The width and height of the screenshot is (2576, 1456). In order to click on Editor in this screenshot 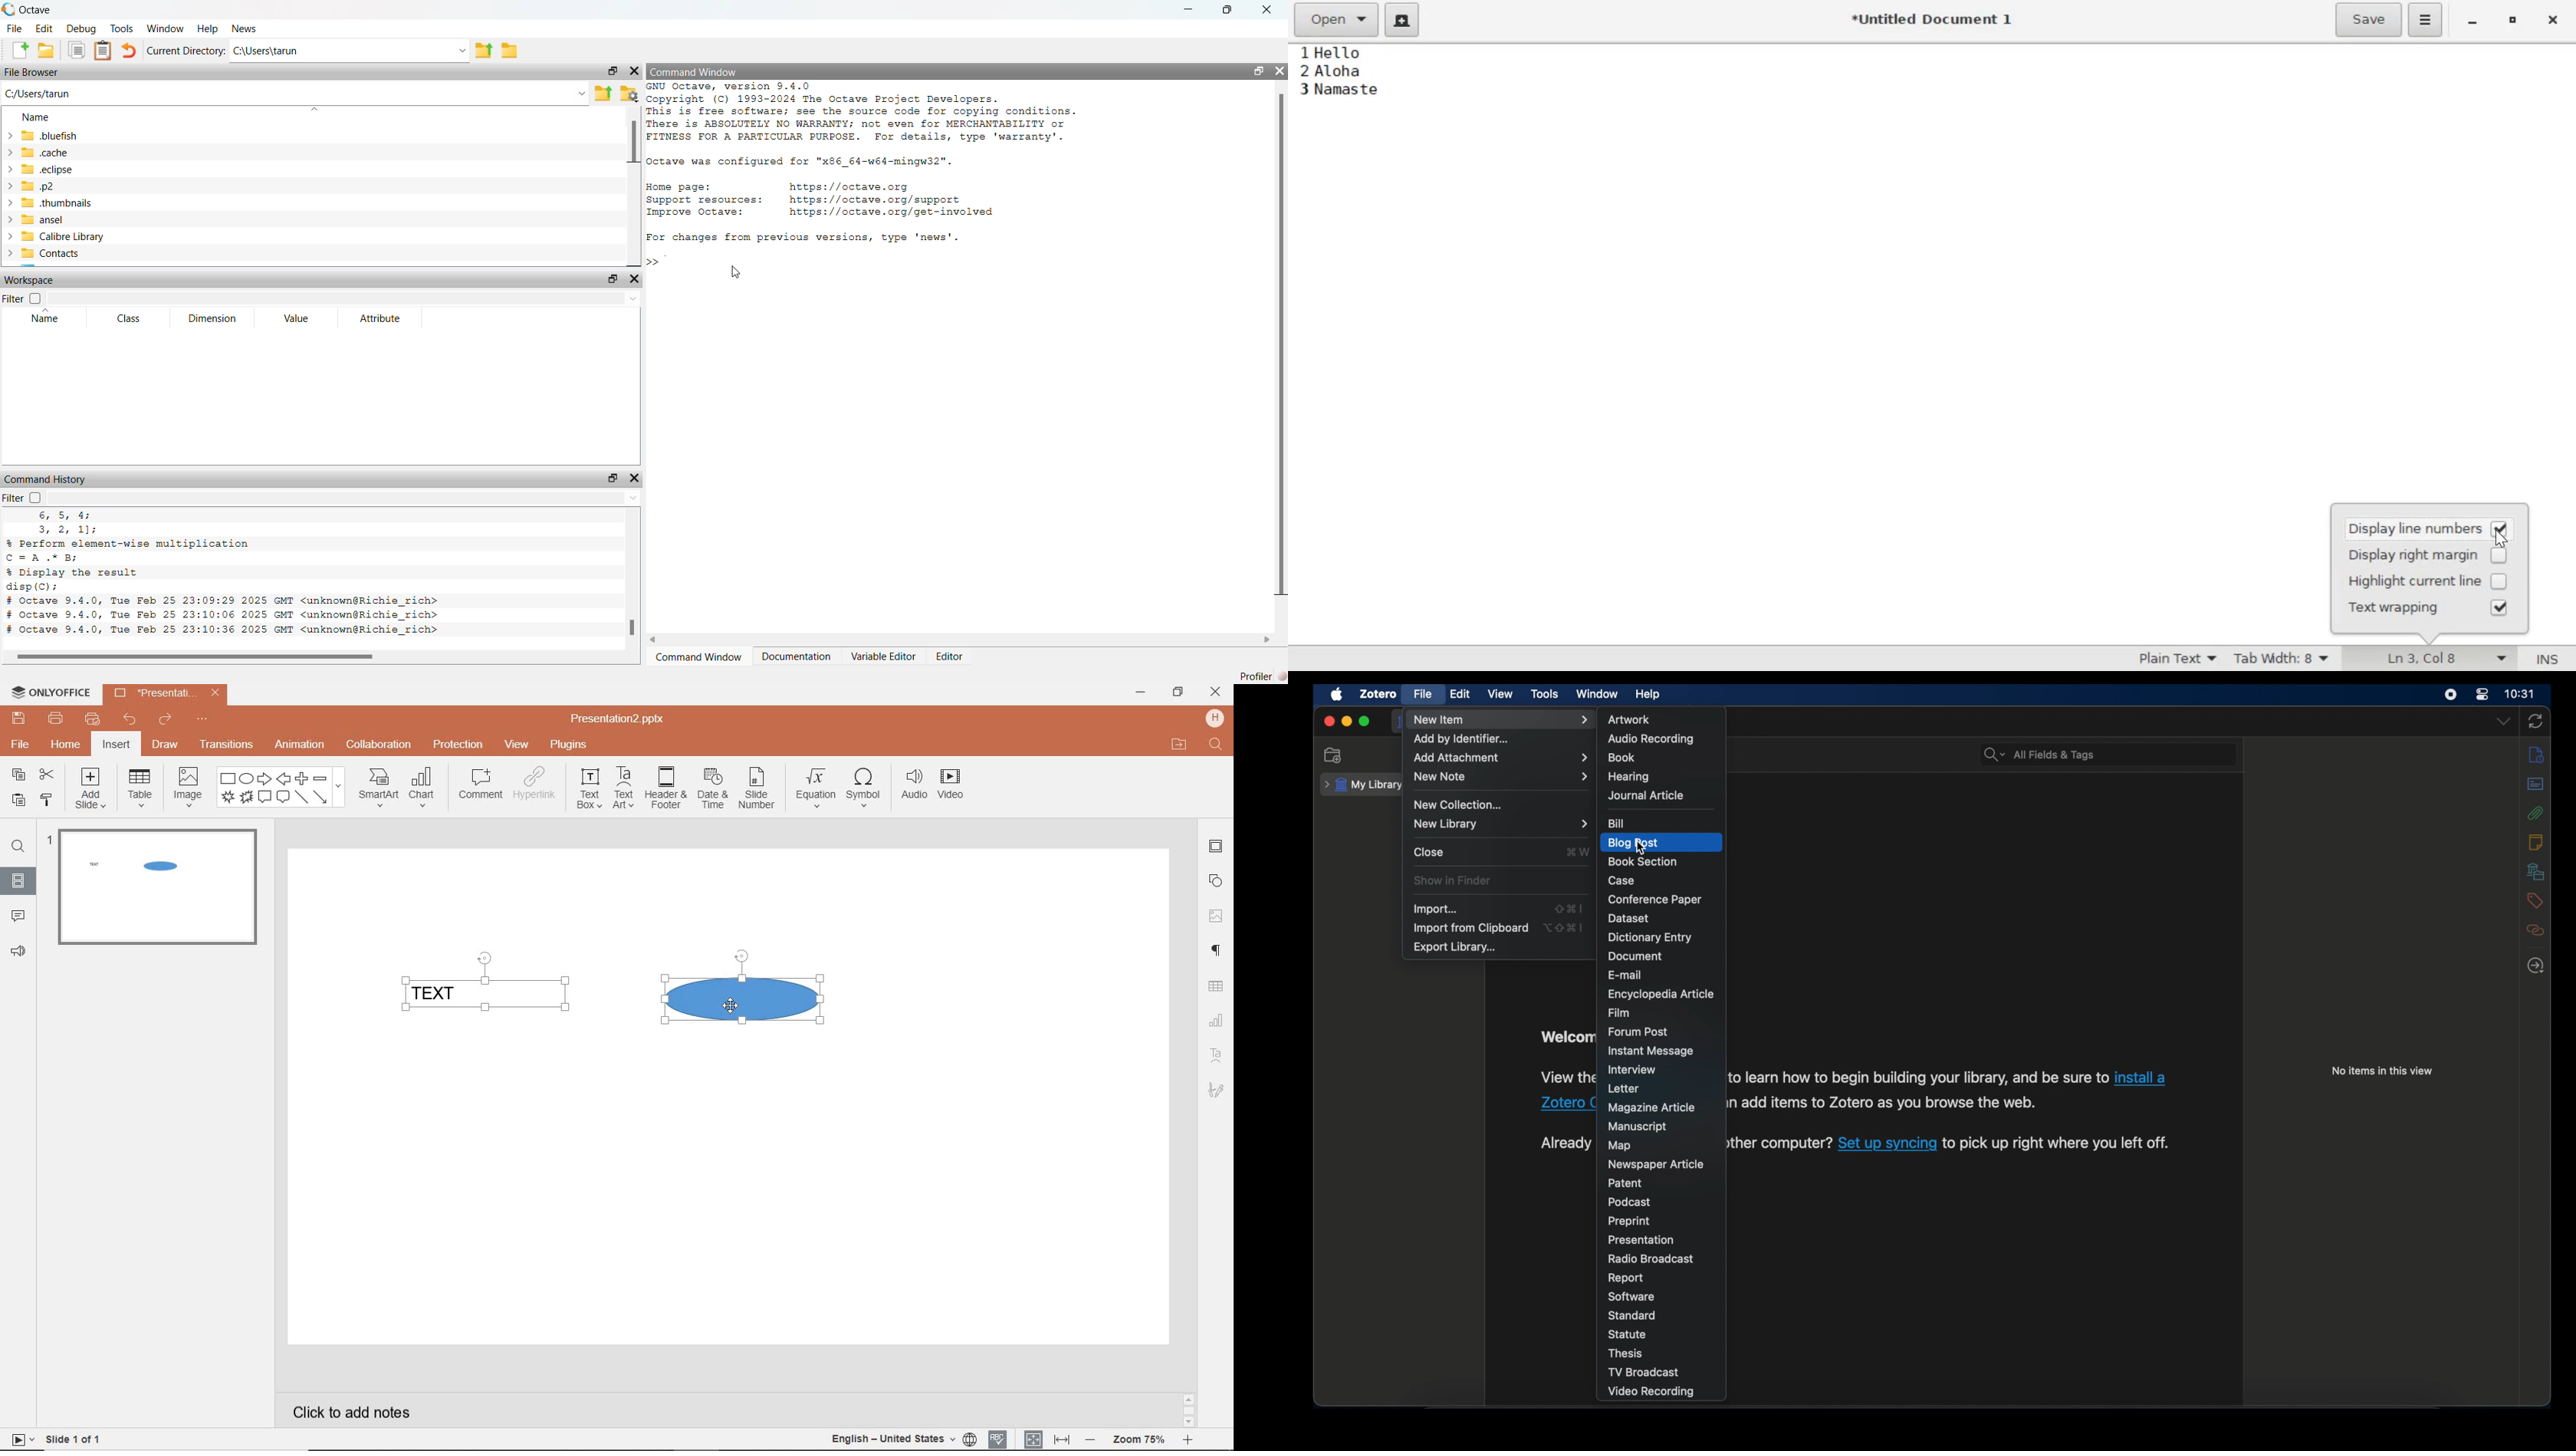, I will do `click(950, 658)`.